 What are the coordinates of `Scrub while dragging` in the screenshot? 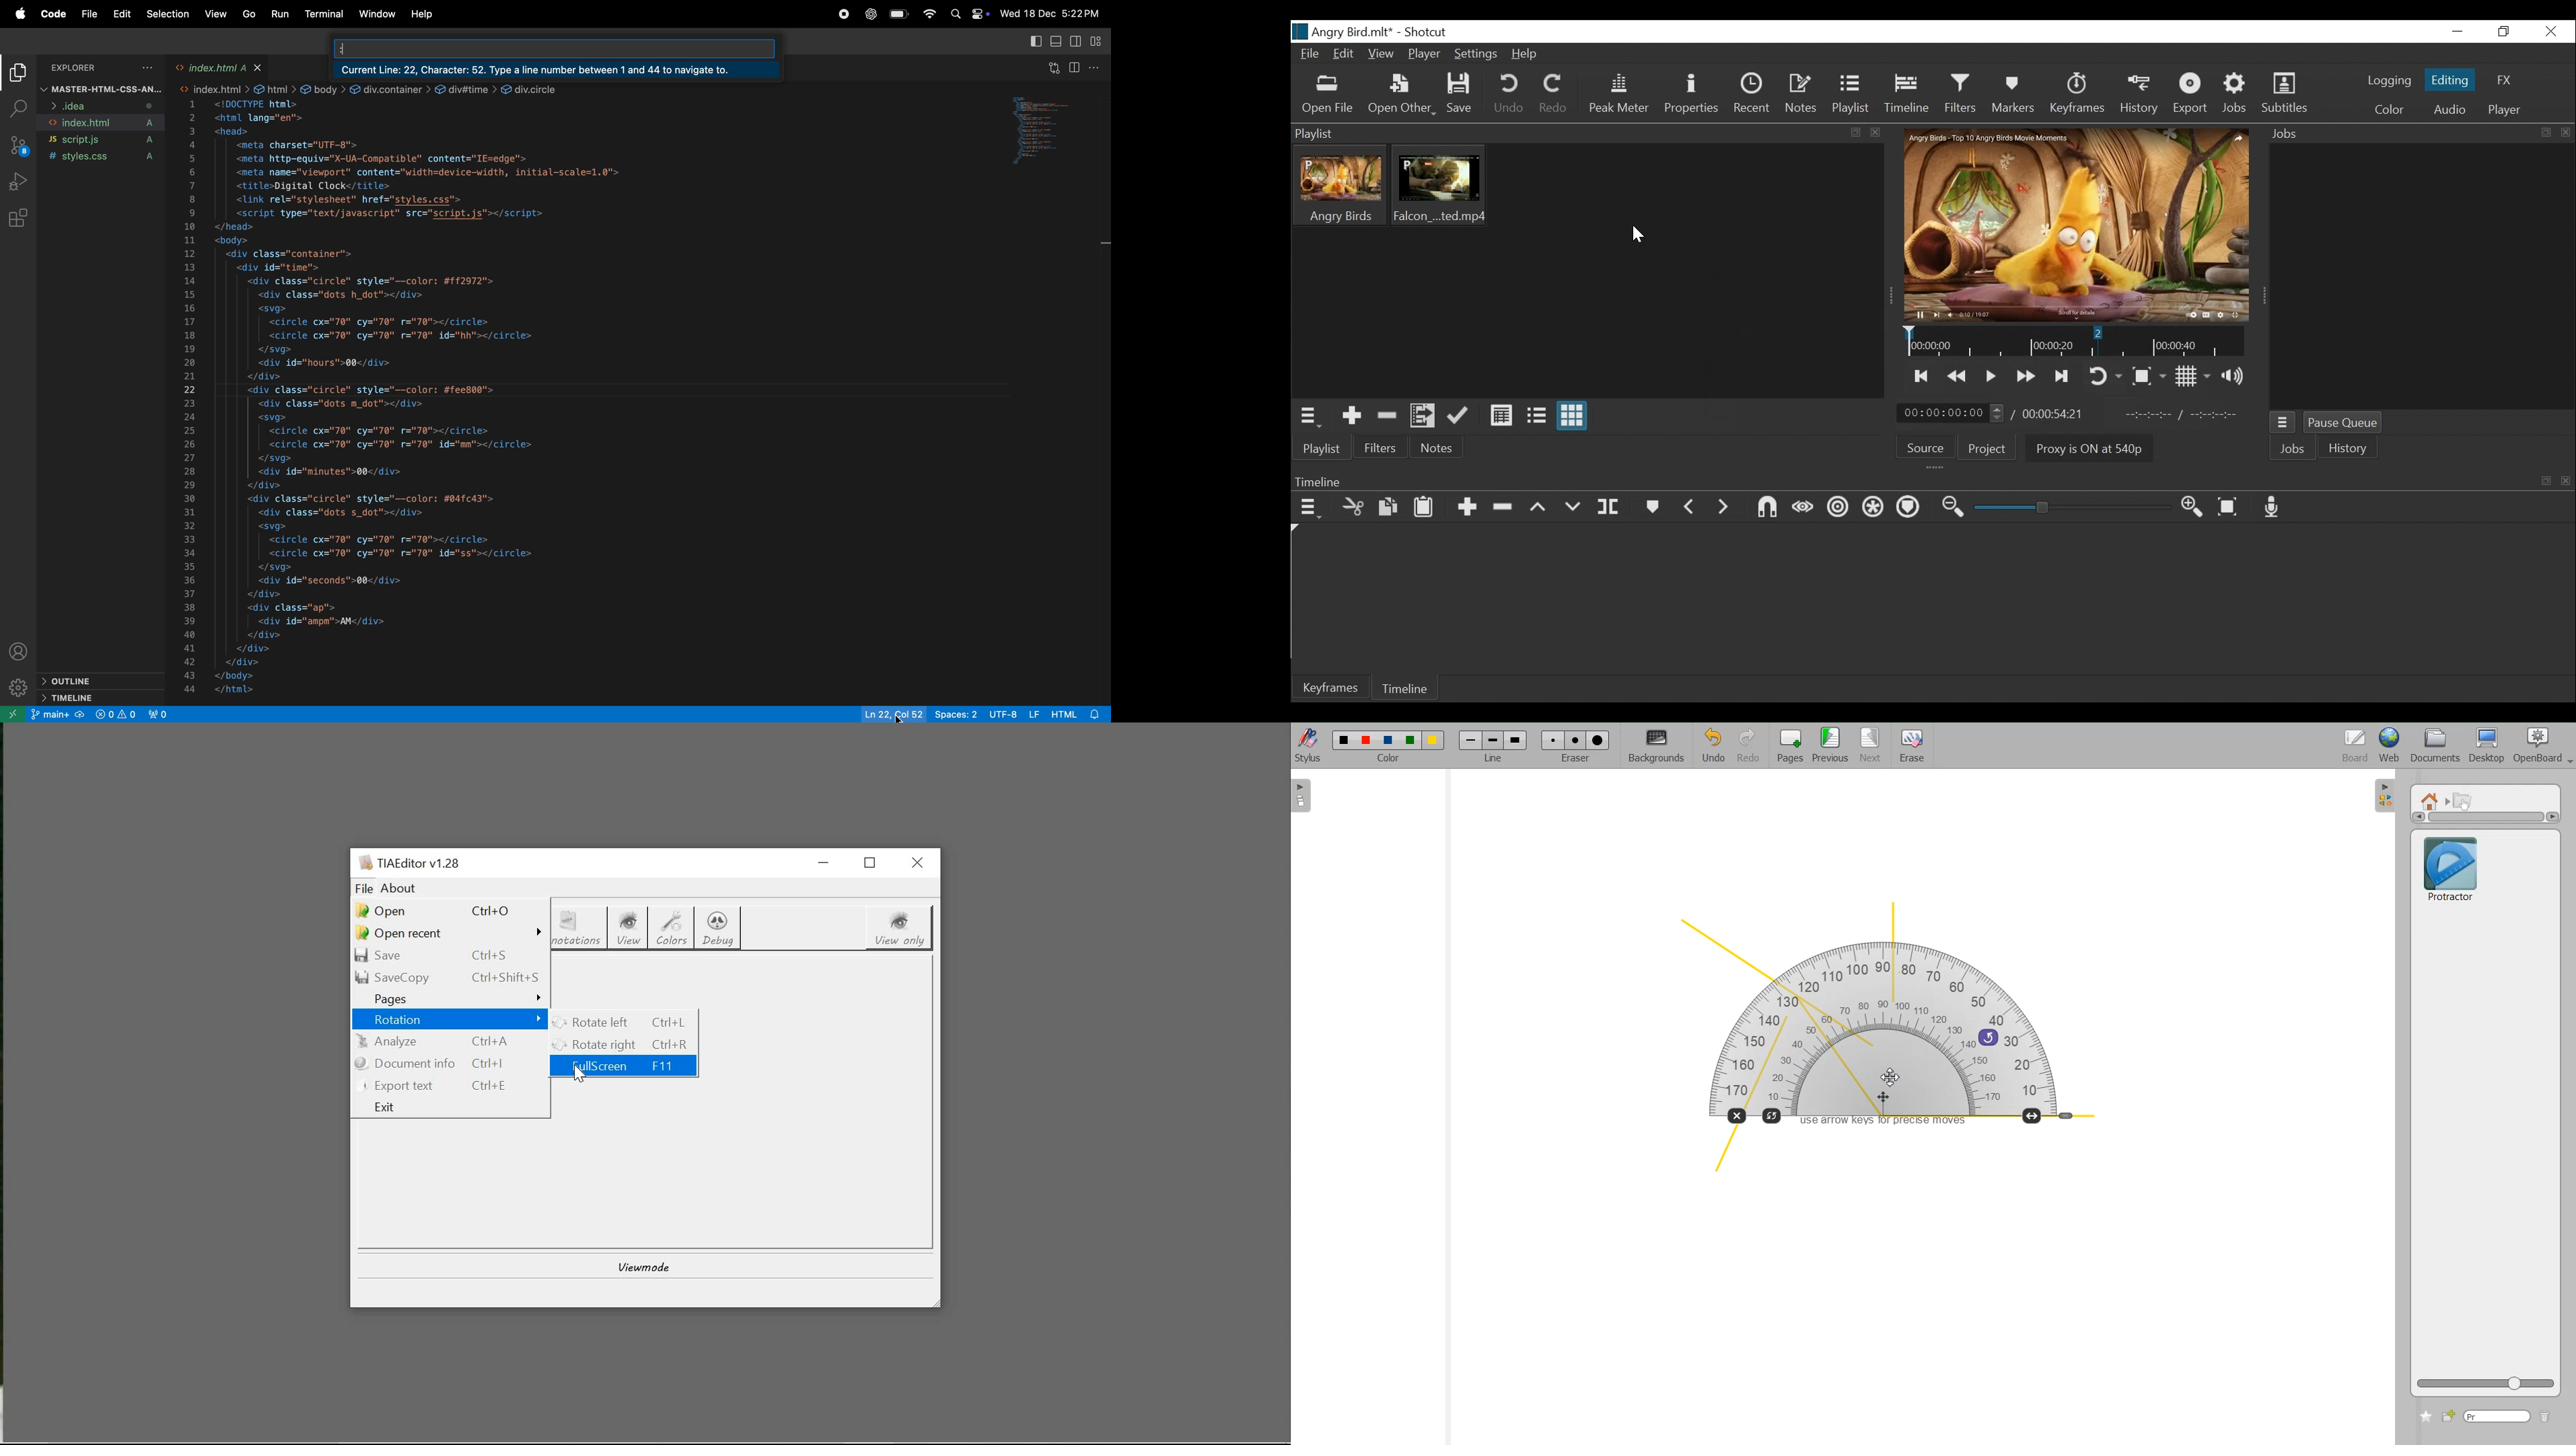 It's located at (1801, 505).